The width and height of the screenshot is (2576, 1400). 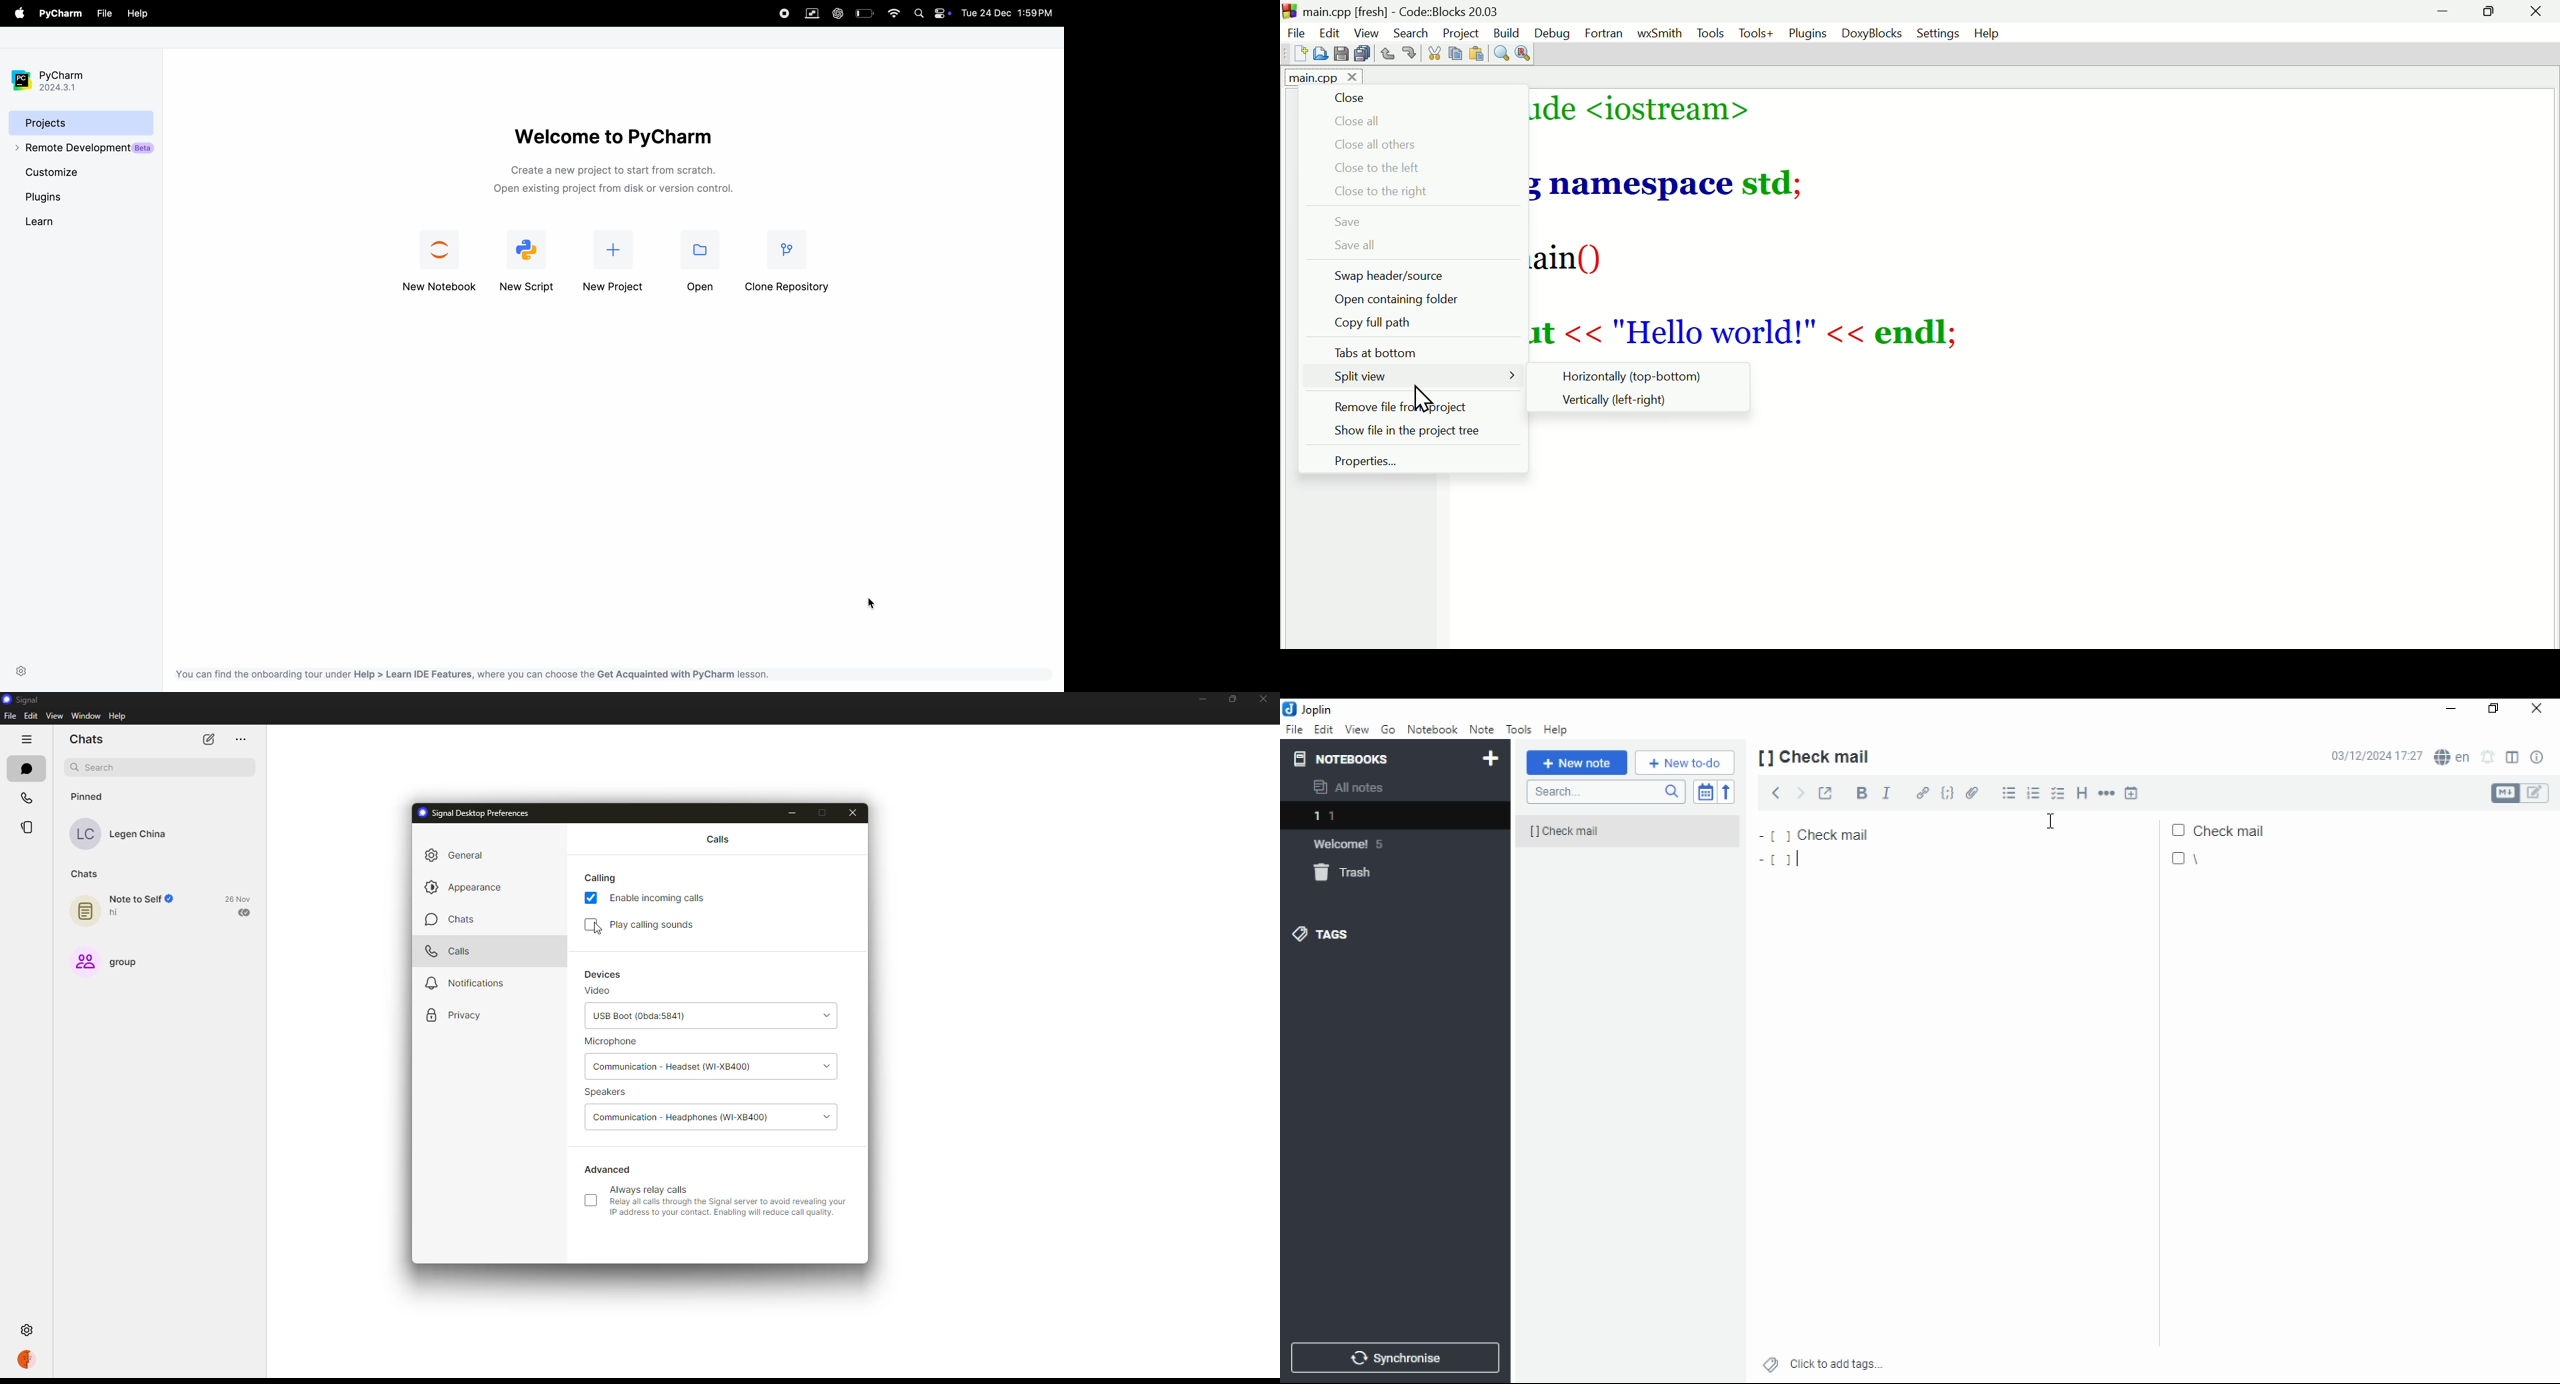 What do you see at coordinates (24, 701) in the screenshot?
I see `signal` at bounding box center [24, 701].